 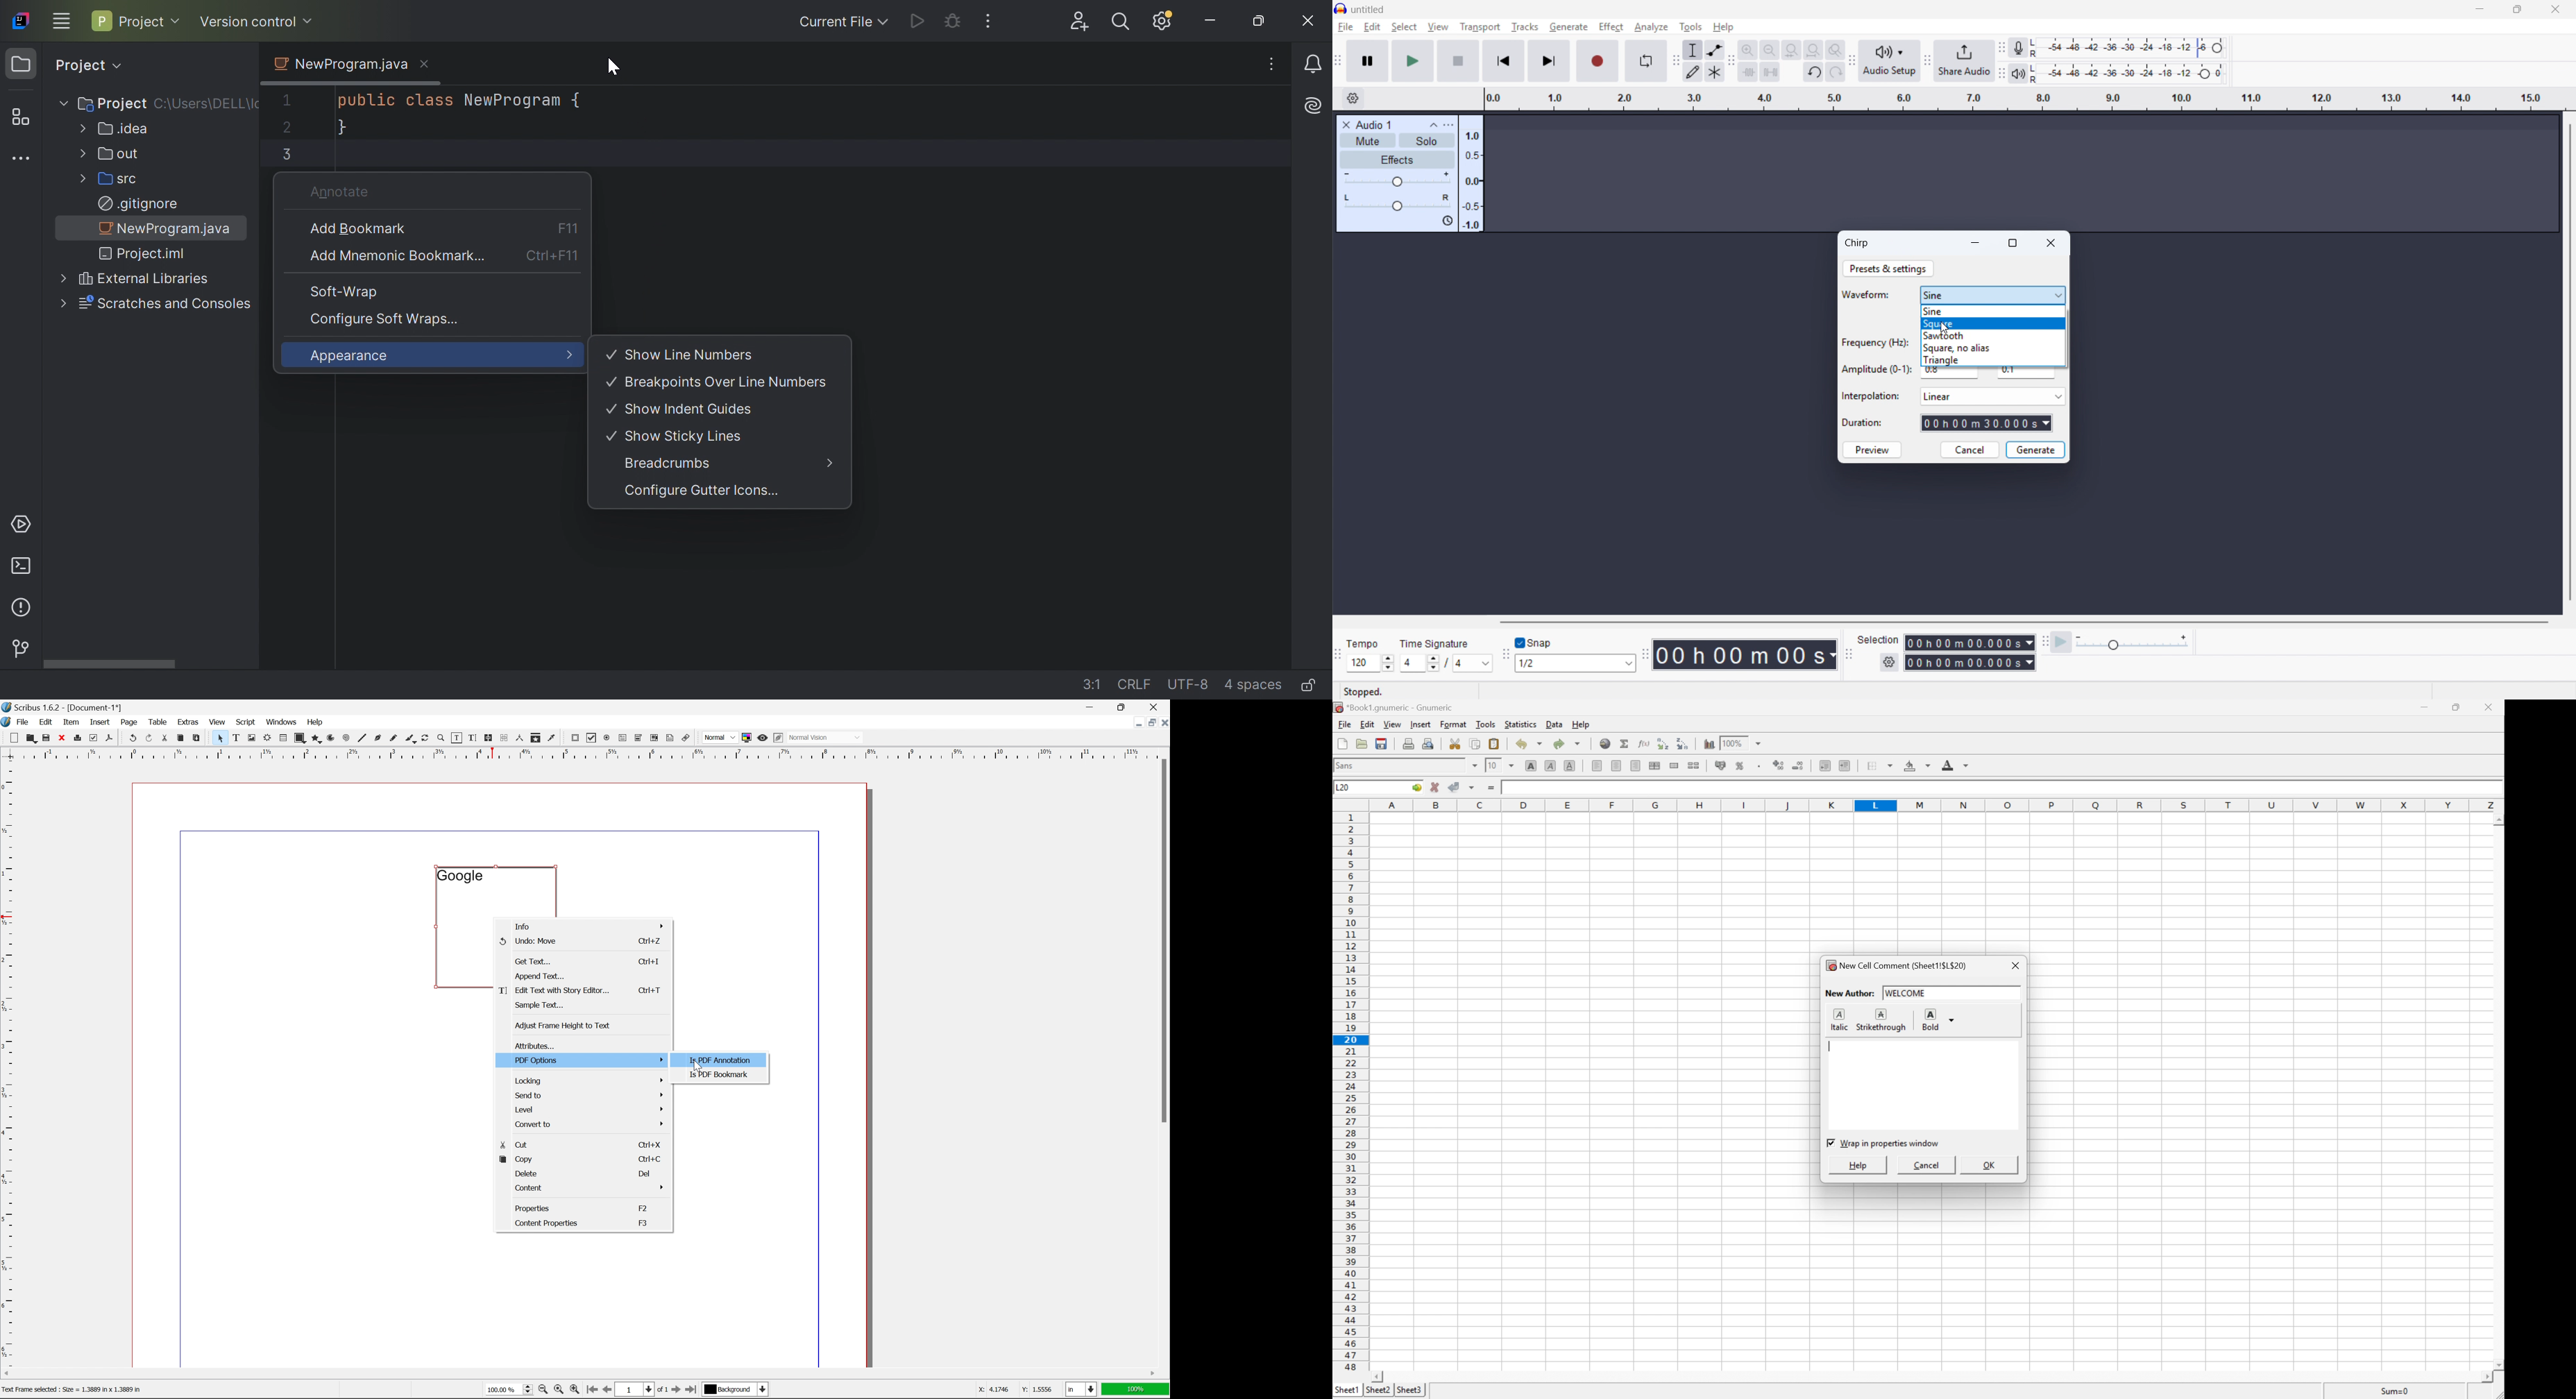 I want to click on zoom in or zoom out, so click(x=442, y=739).